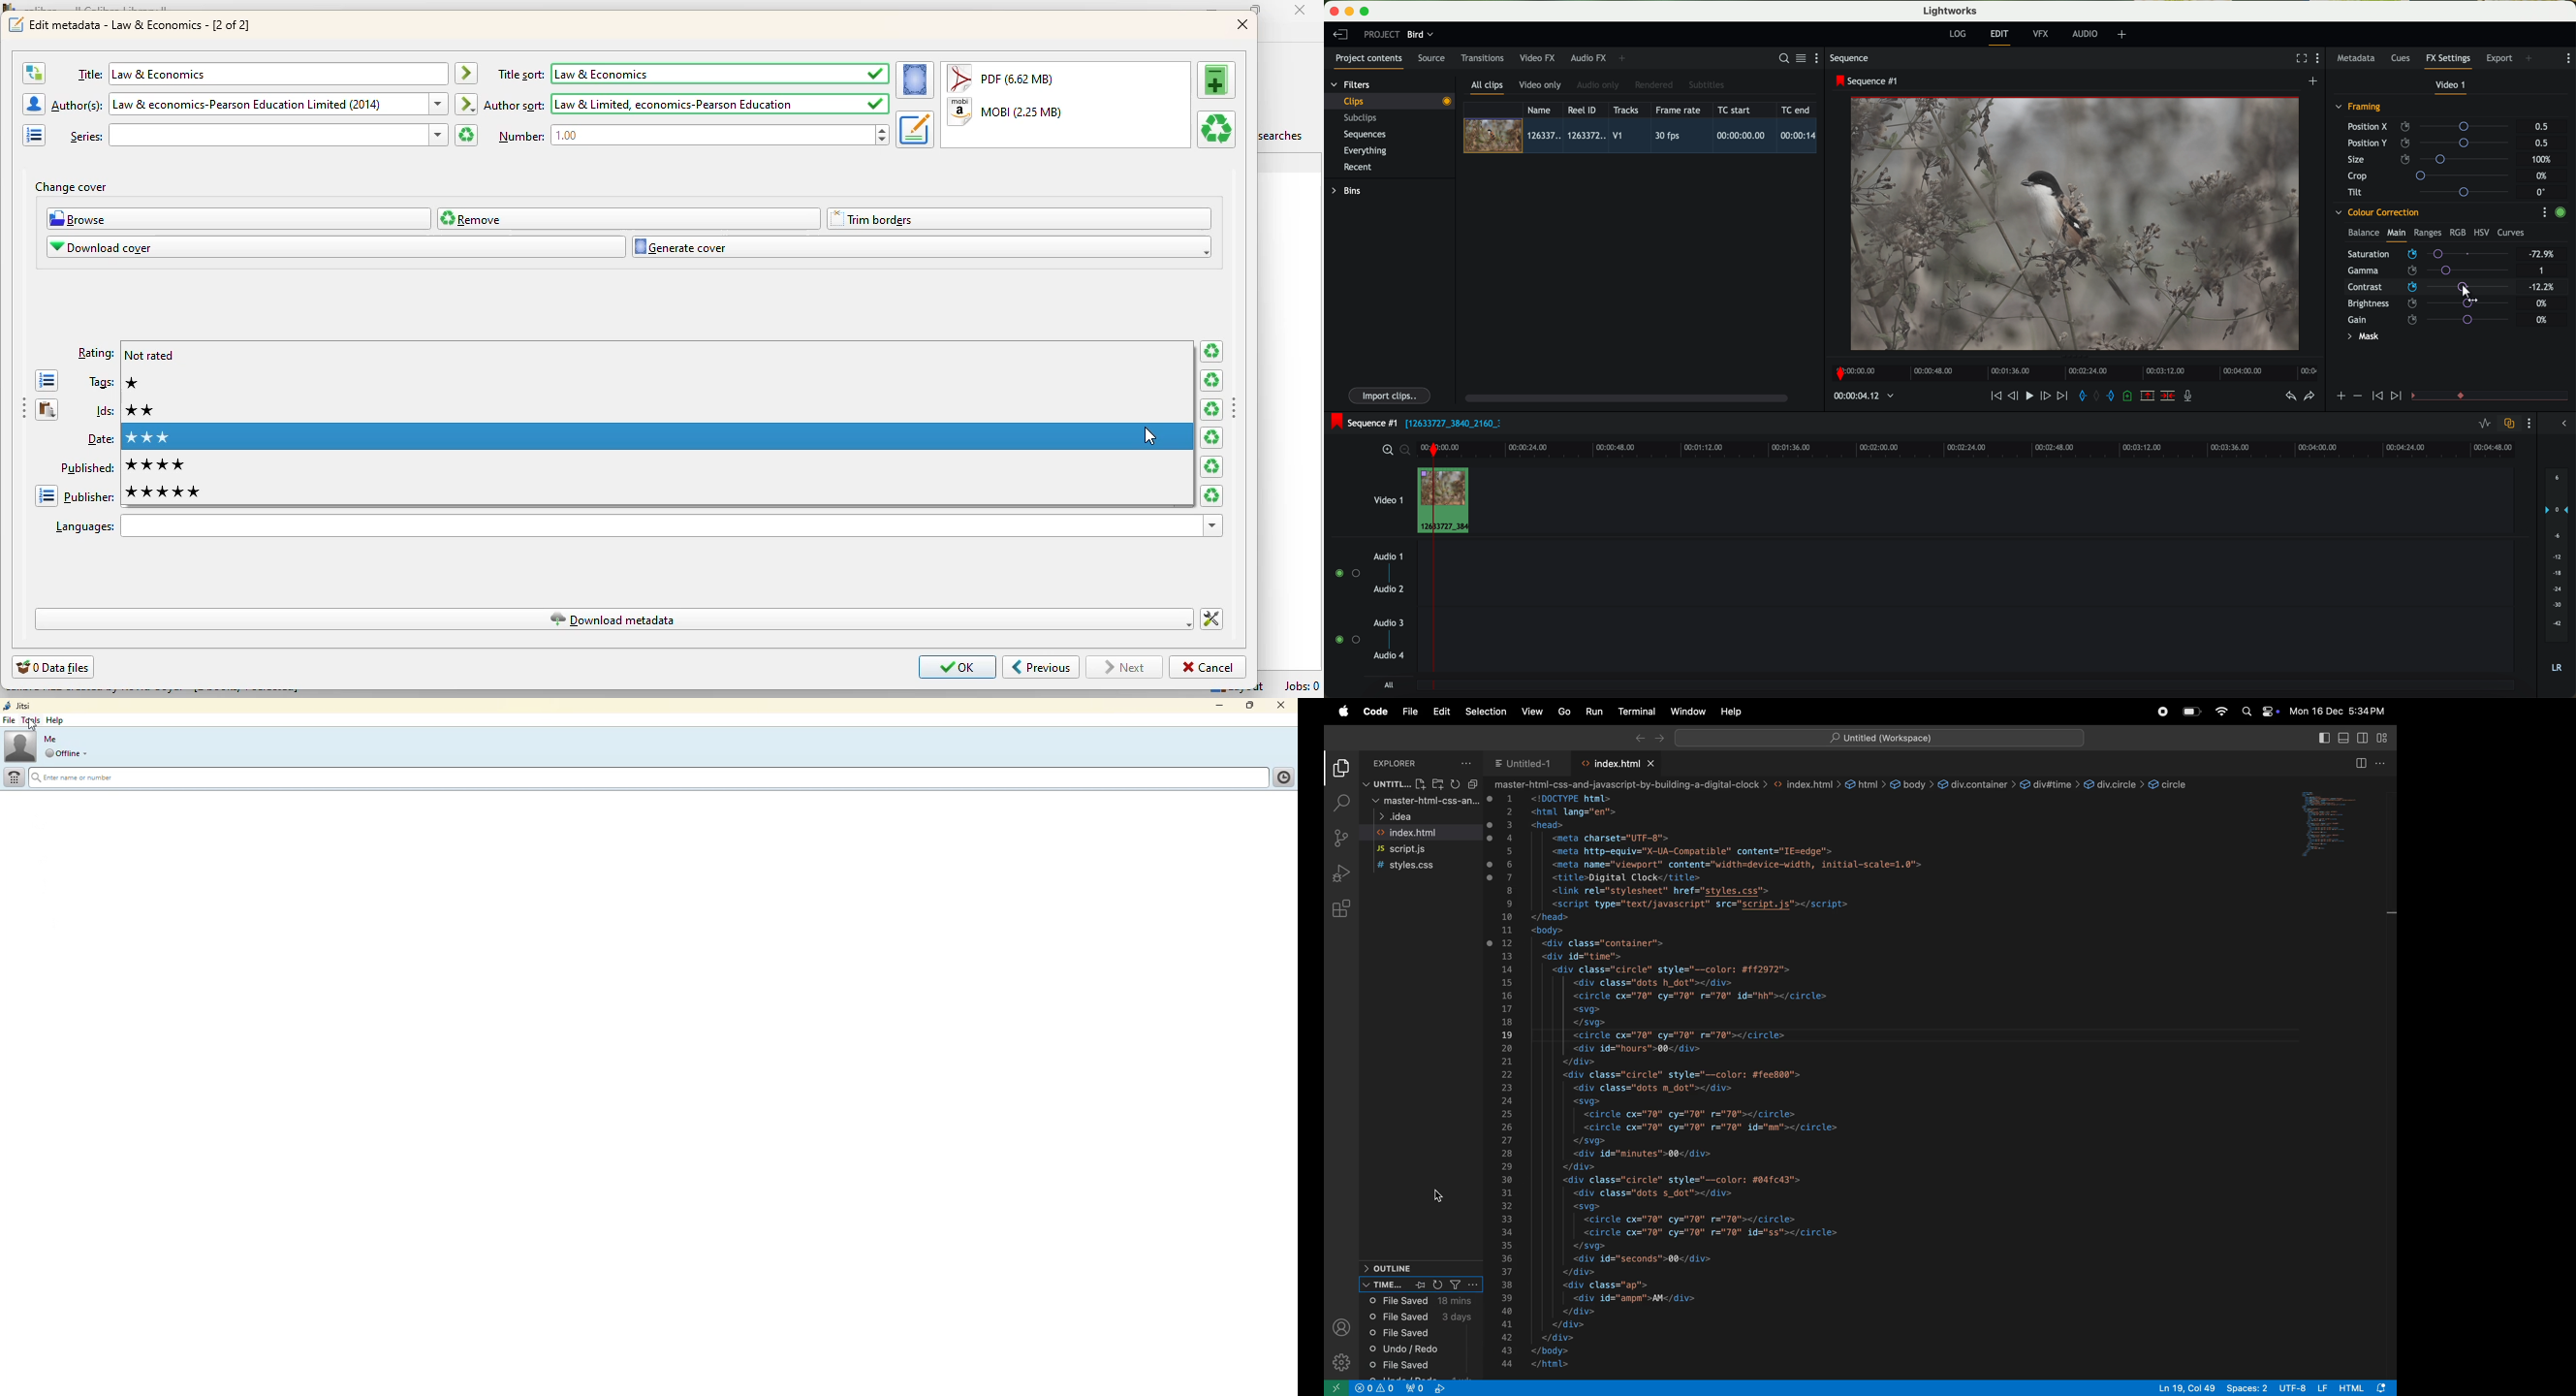 The height and width of the screenshot is (1400, 2576). I want to click on 100%, so click(2544, 159).